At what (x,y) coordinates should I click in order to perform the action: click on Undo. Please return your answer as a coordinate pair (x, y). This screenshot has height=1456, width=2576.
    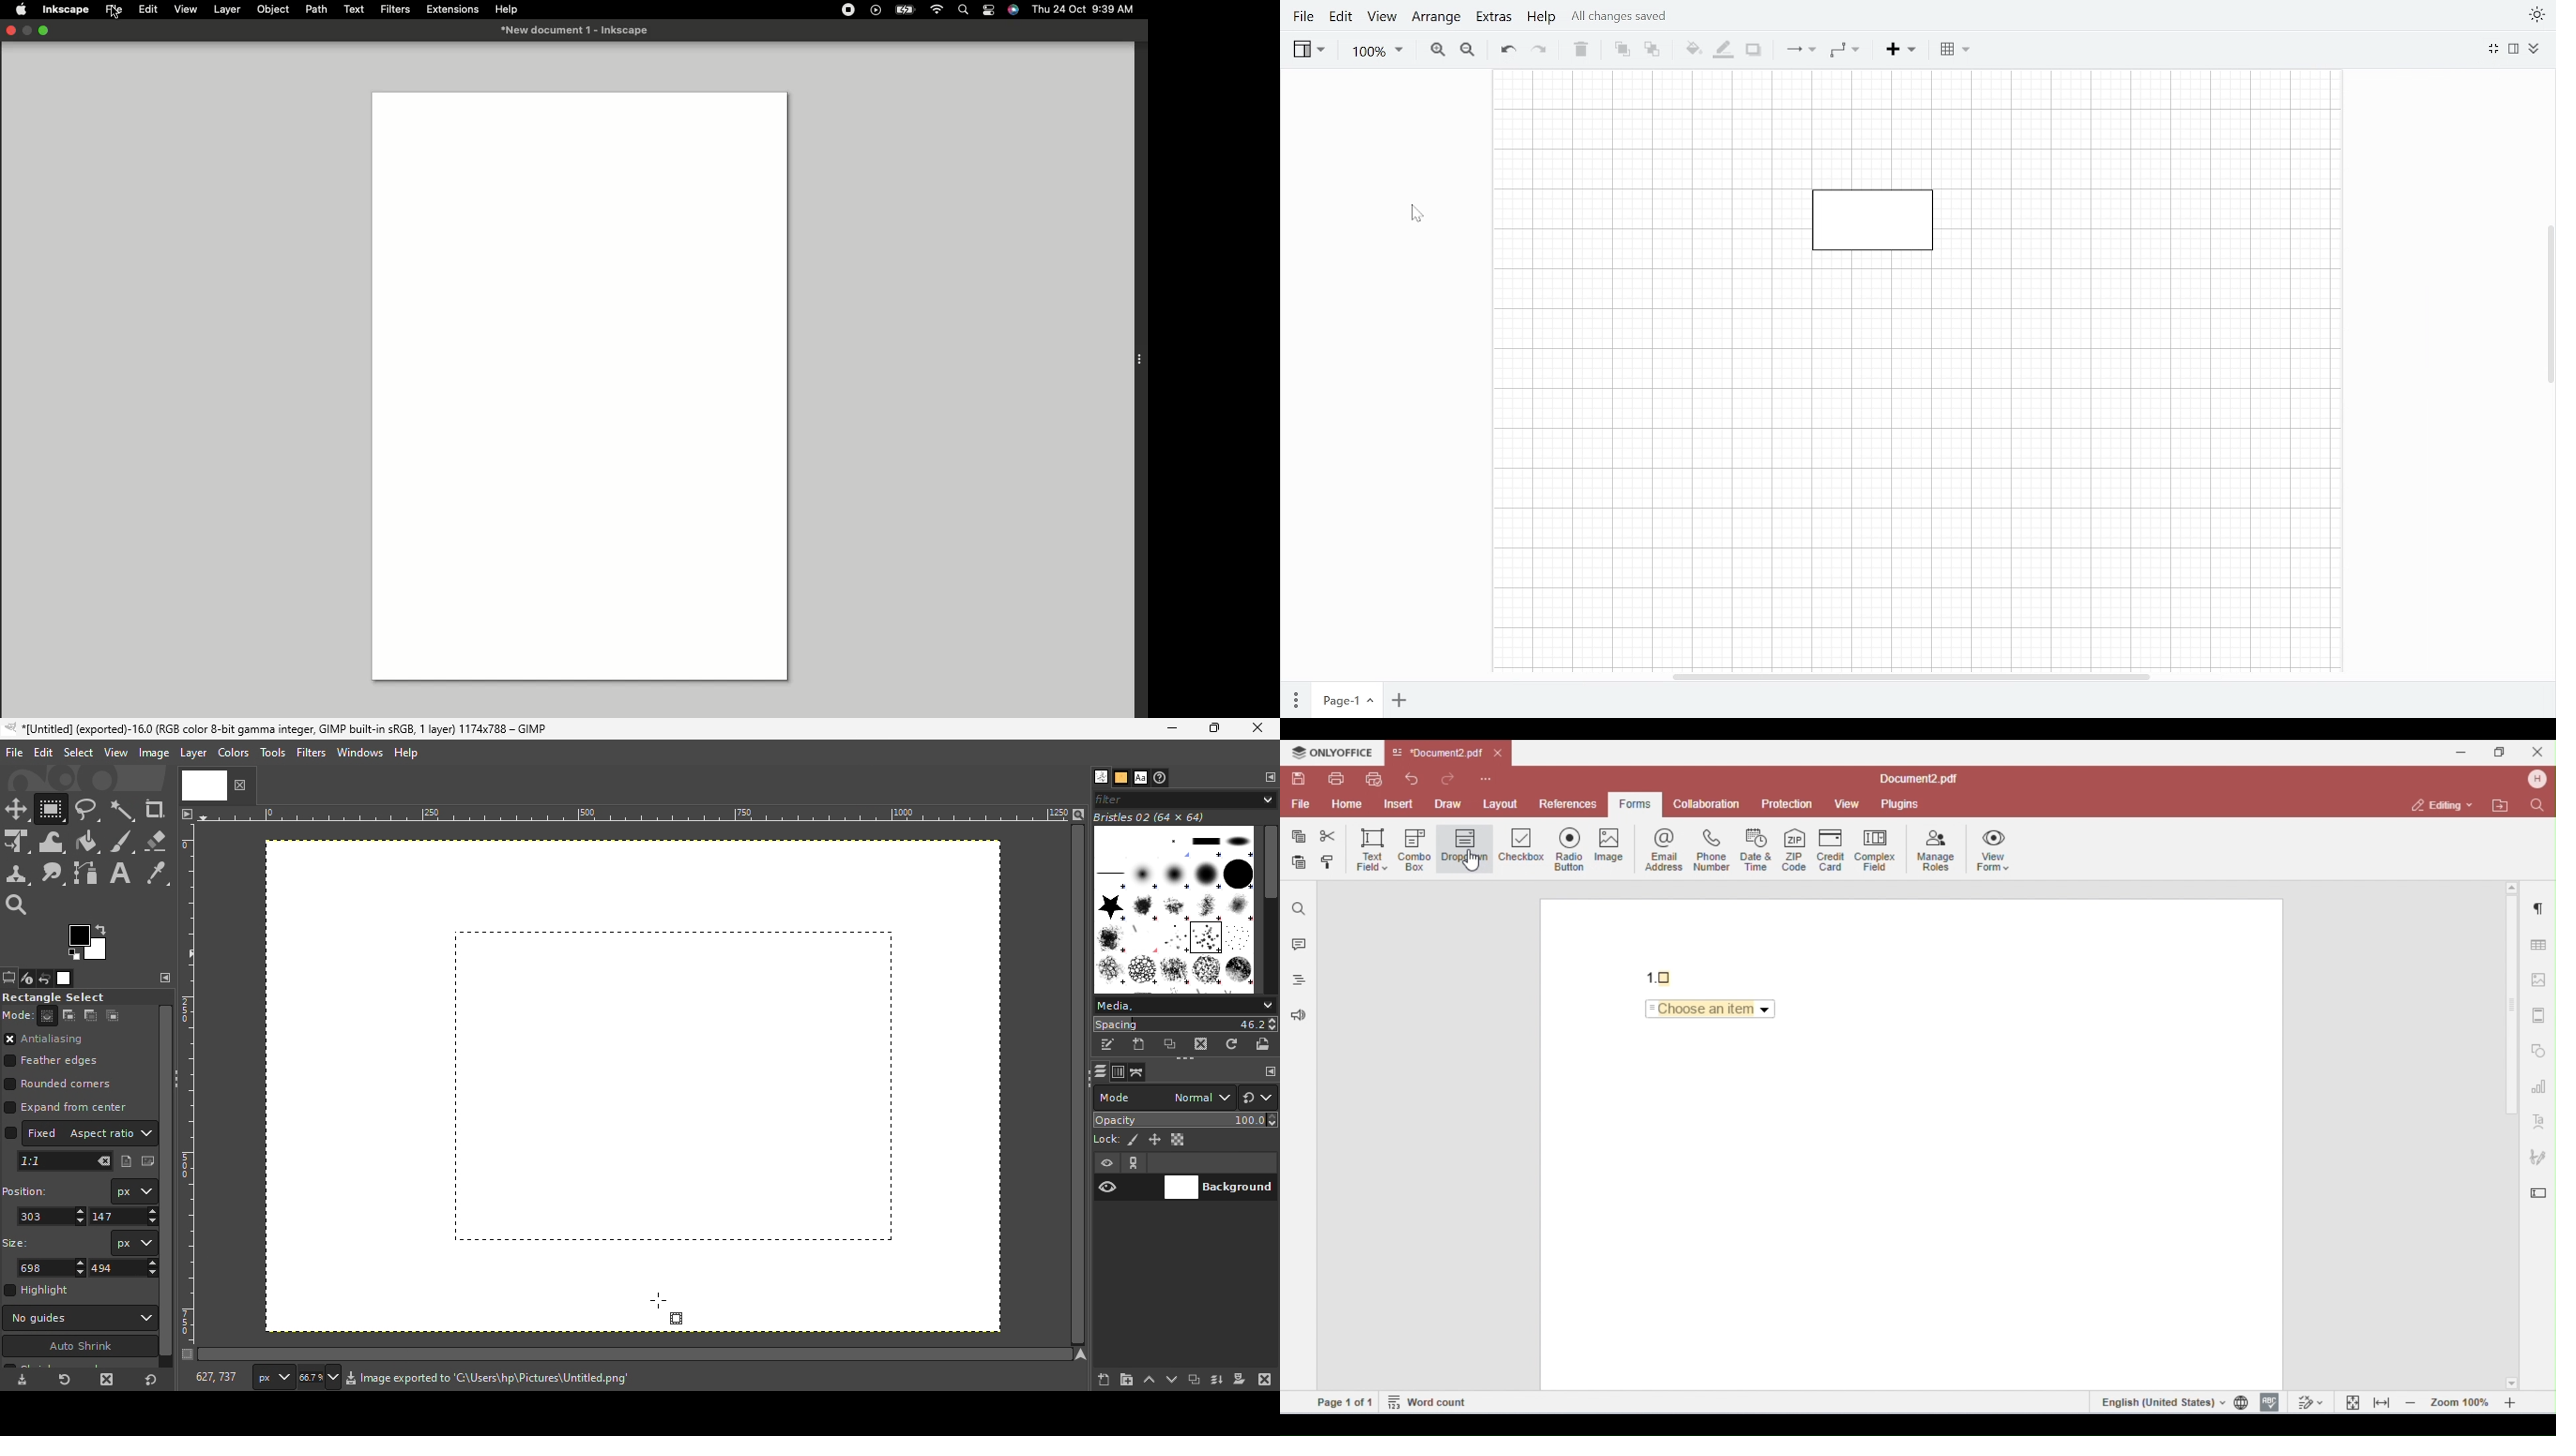
    Looking at the image, I should click on (1507, 50).